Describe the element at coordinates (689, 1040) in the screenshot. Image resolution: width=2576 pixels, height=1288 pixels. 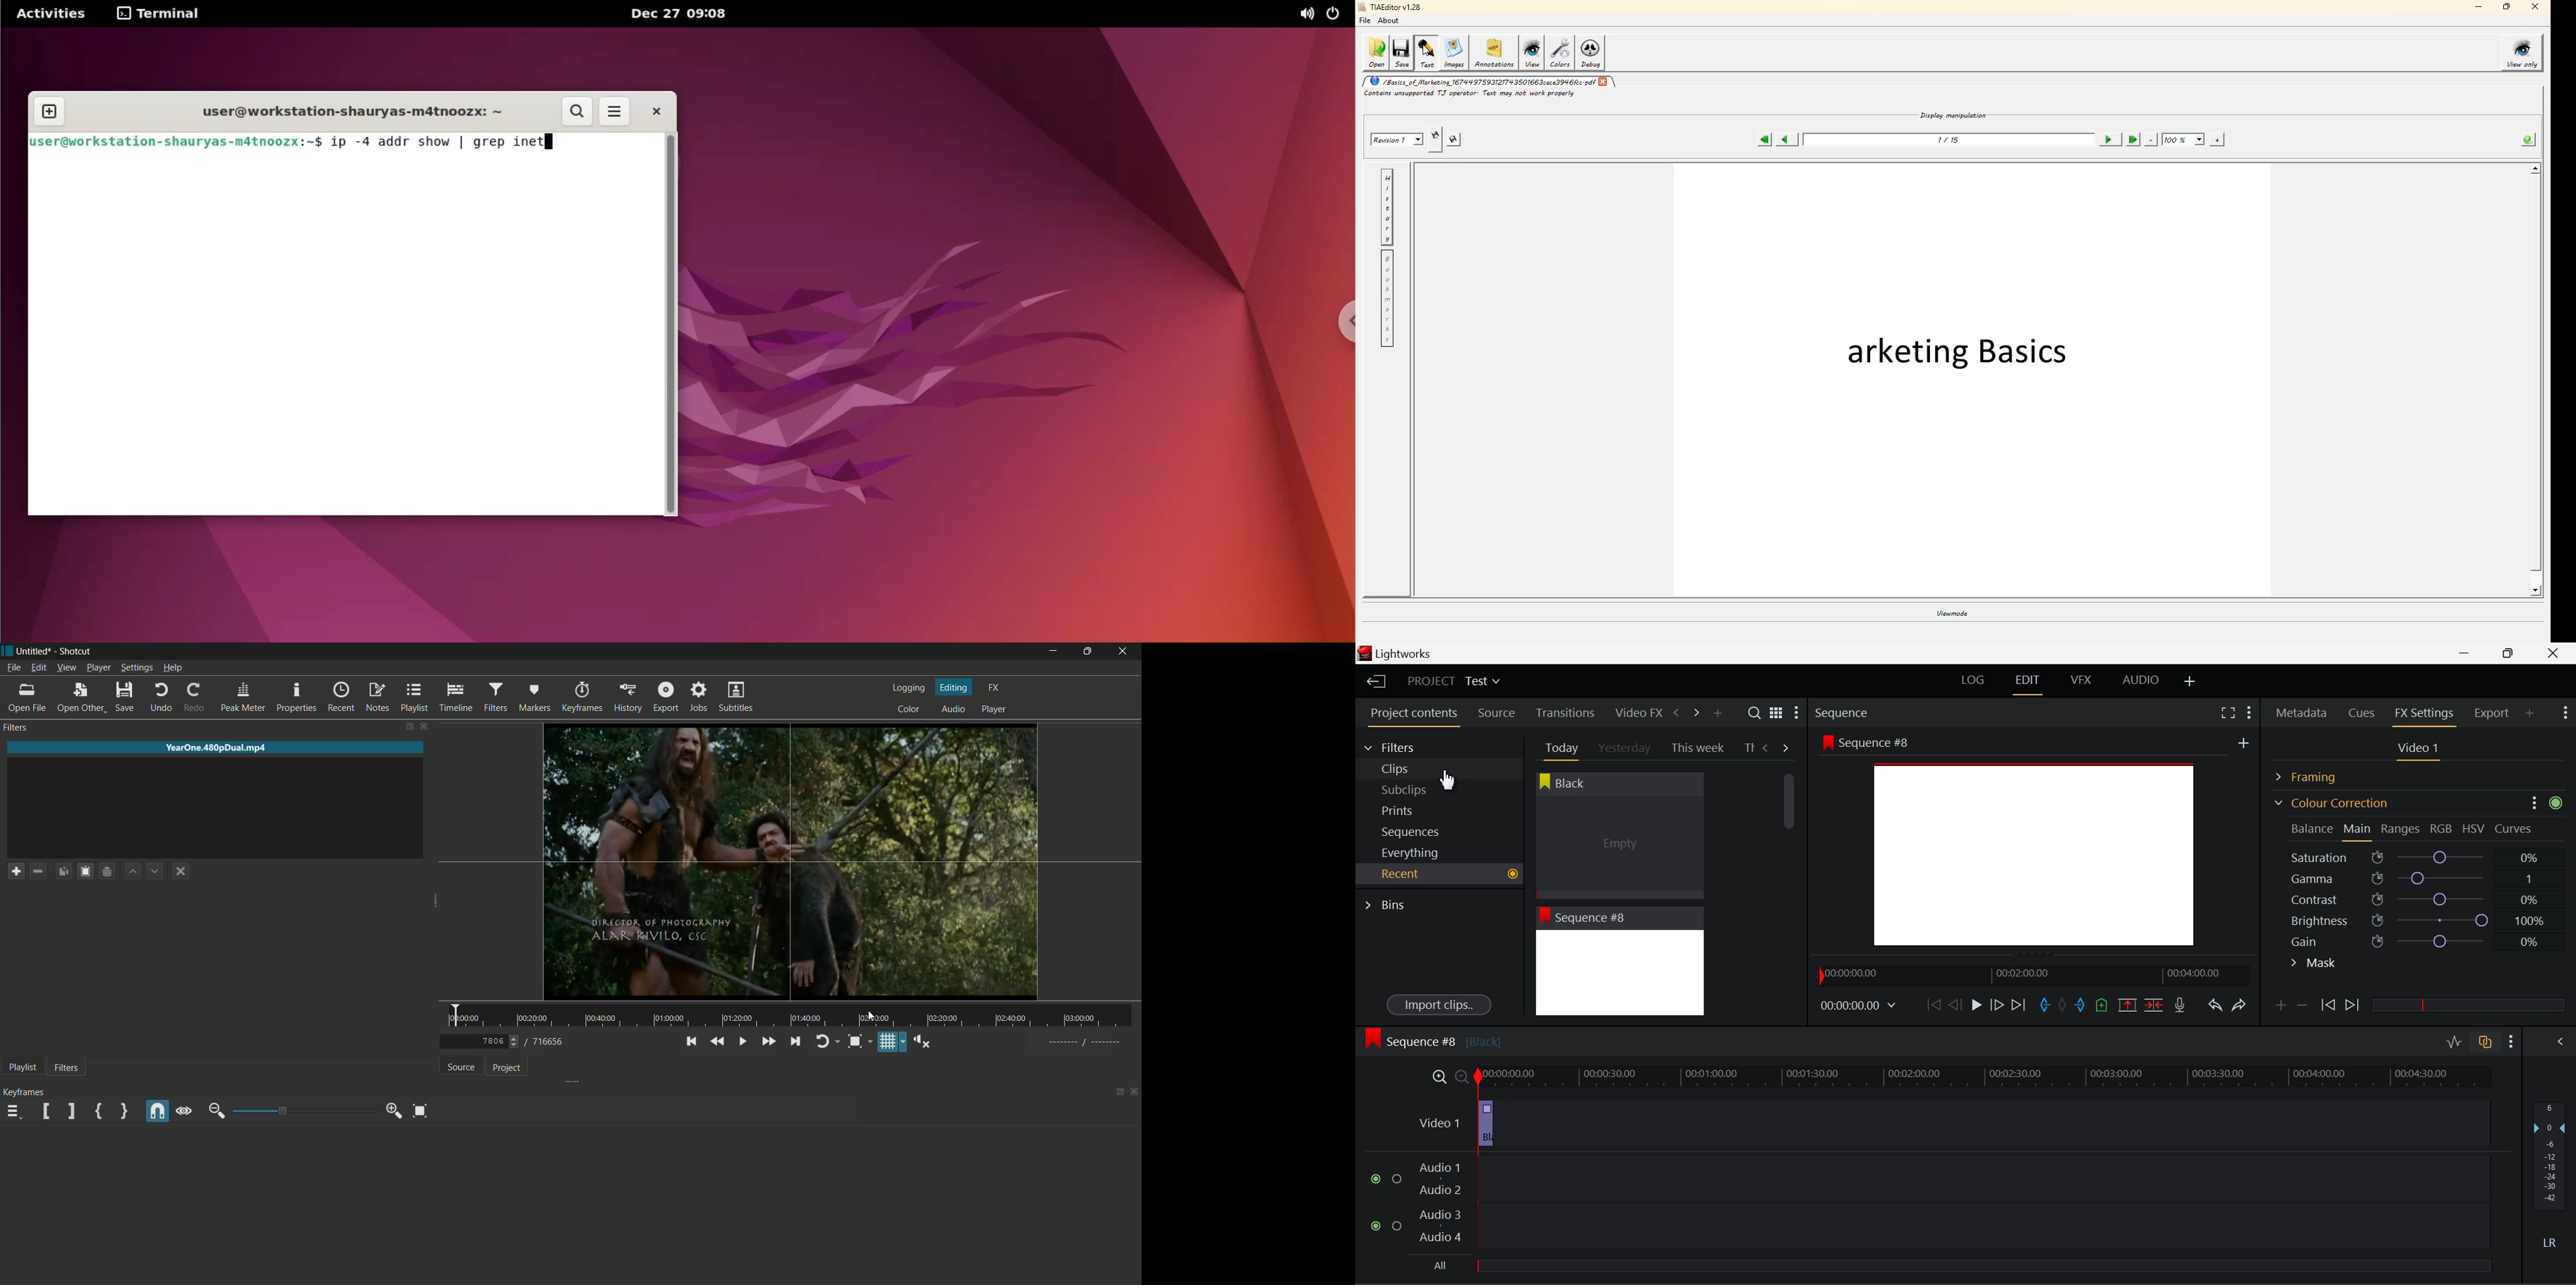
I see `skip to the previous point` at that location.